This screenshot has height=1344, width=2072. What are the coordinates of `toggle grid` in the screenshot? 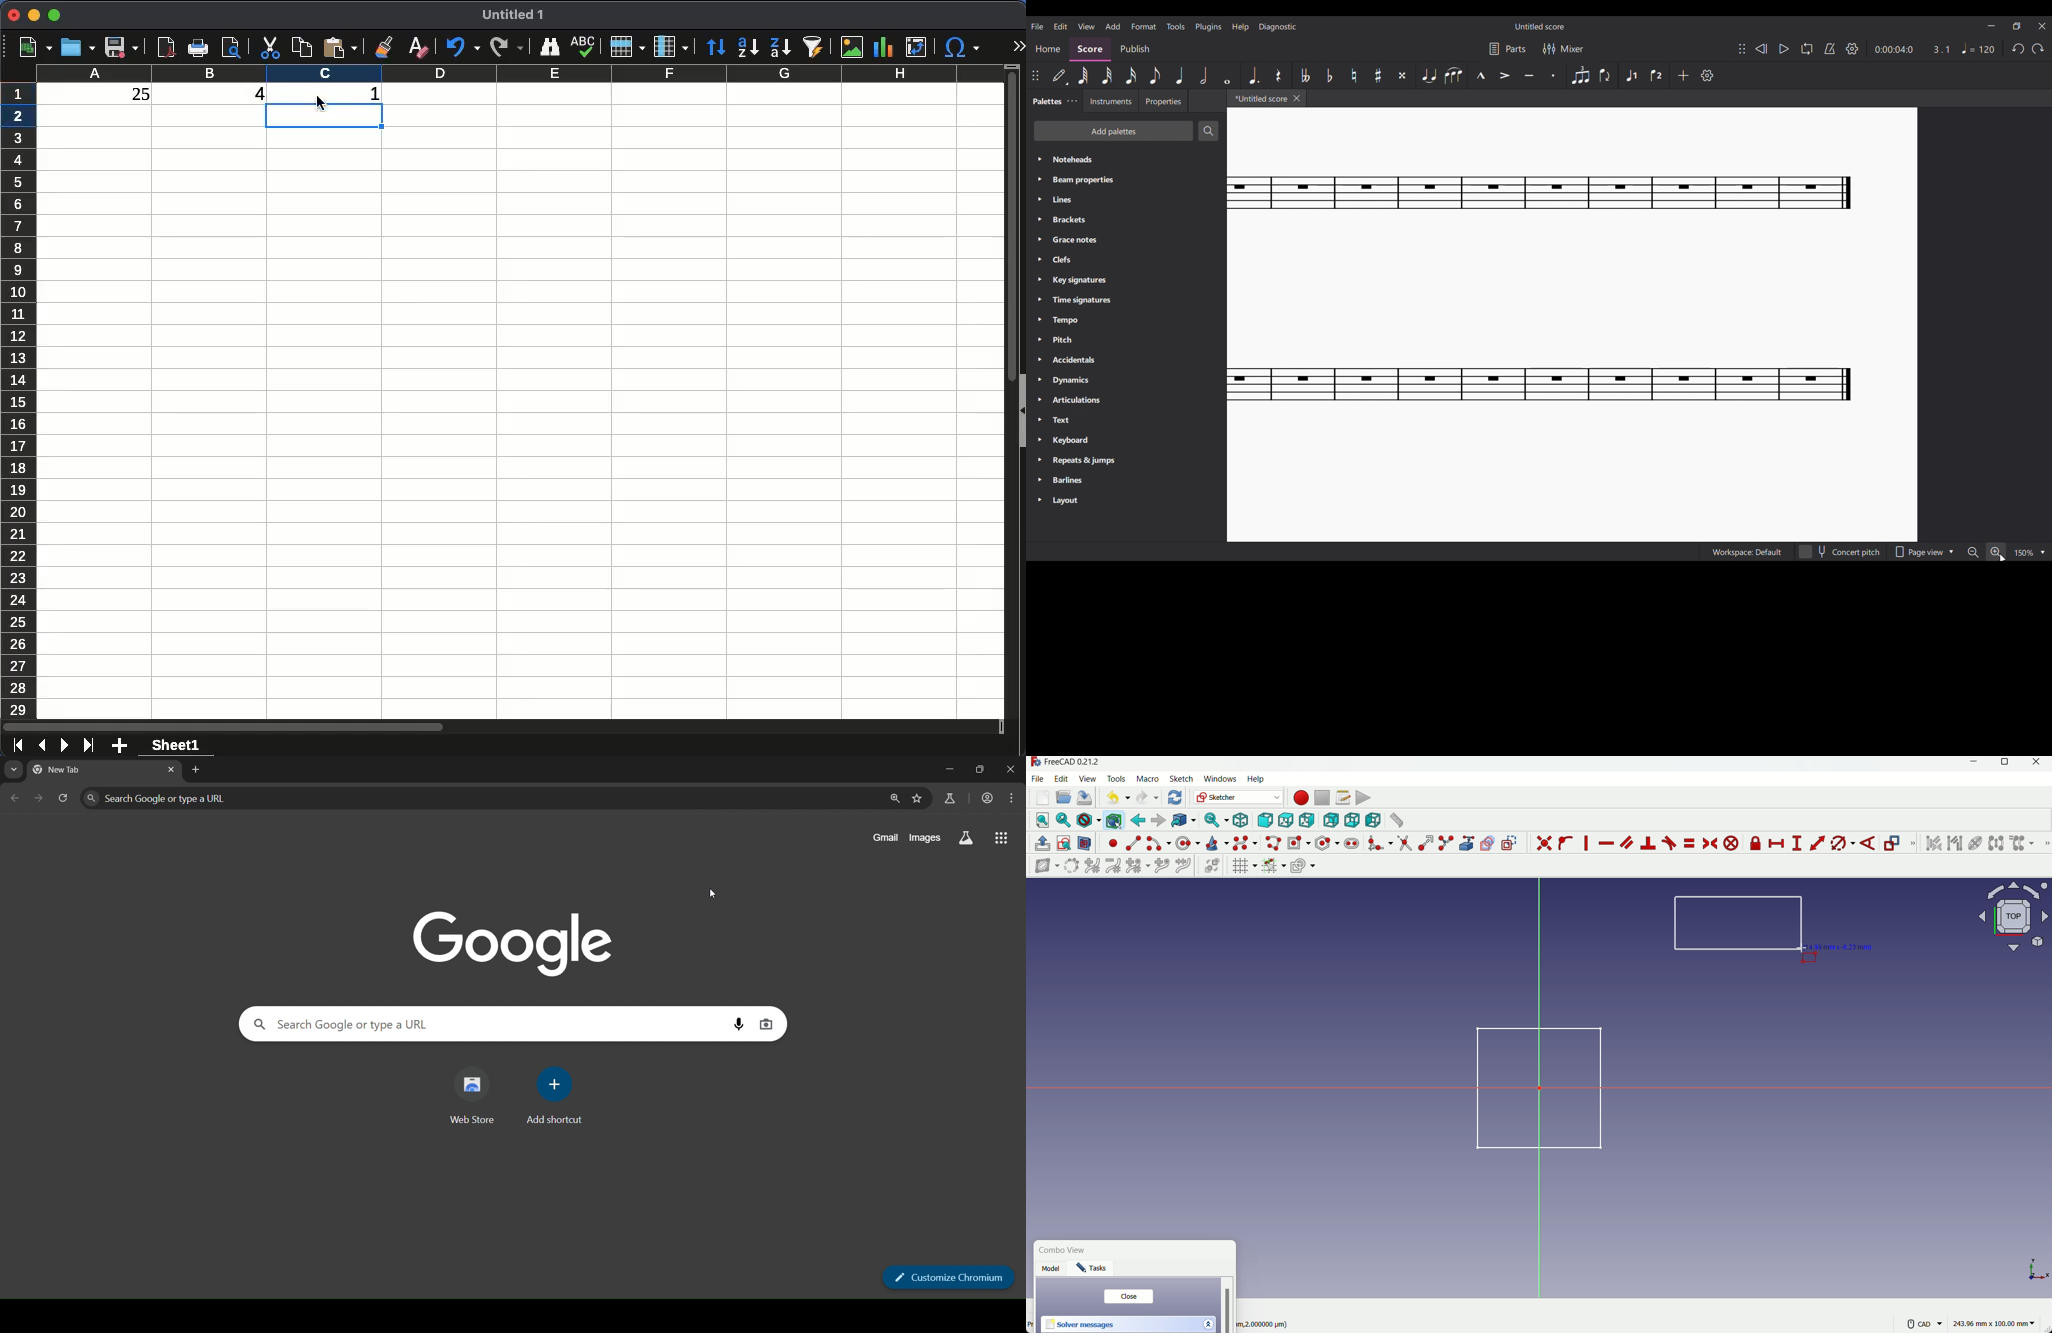 It's located at (1244, 866).